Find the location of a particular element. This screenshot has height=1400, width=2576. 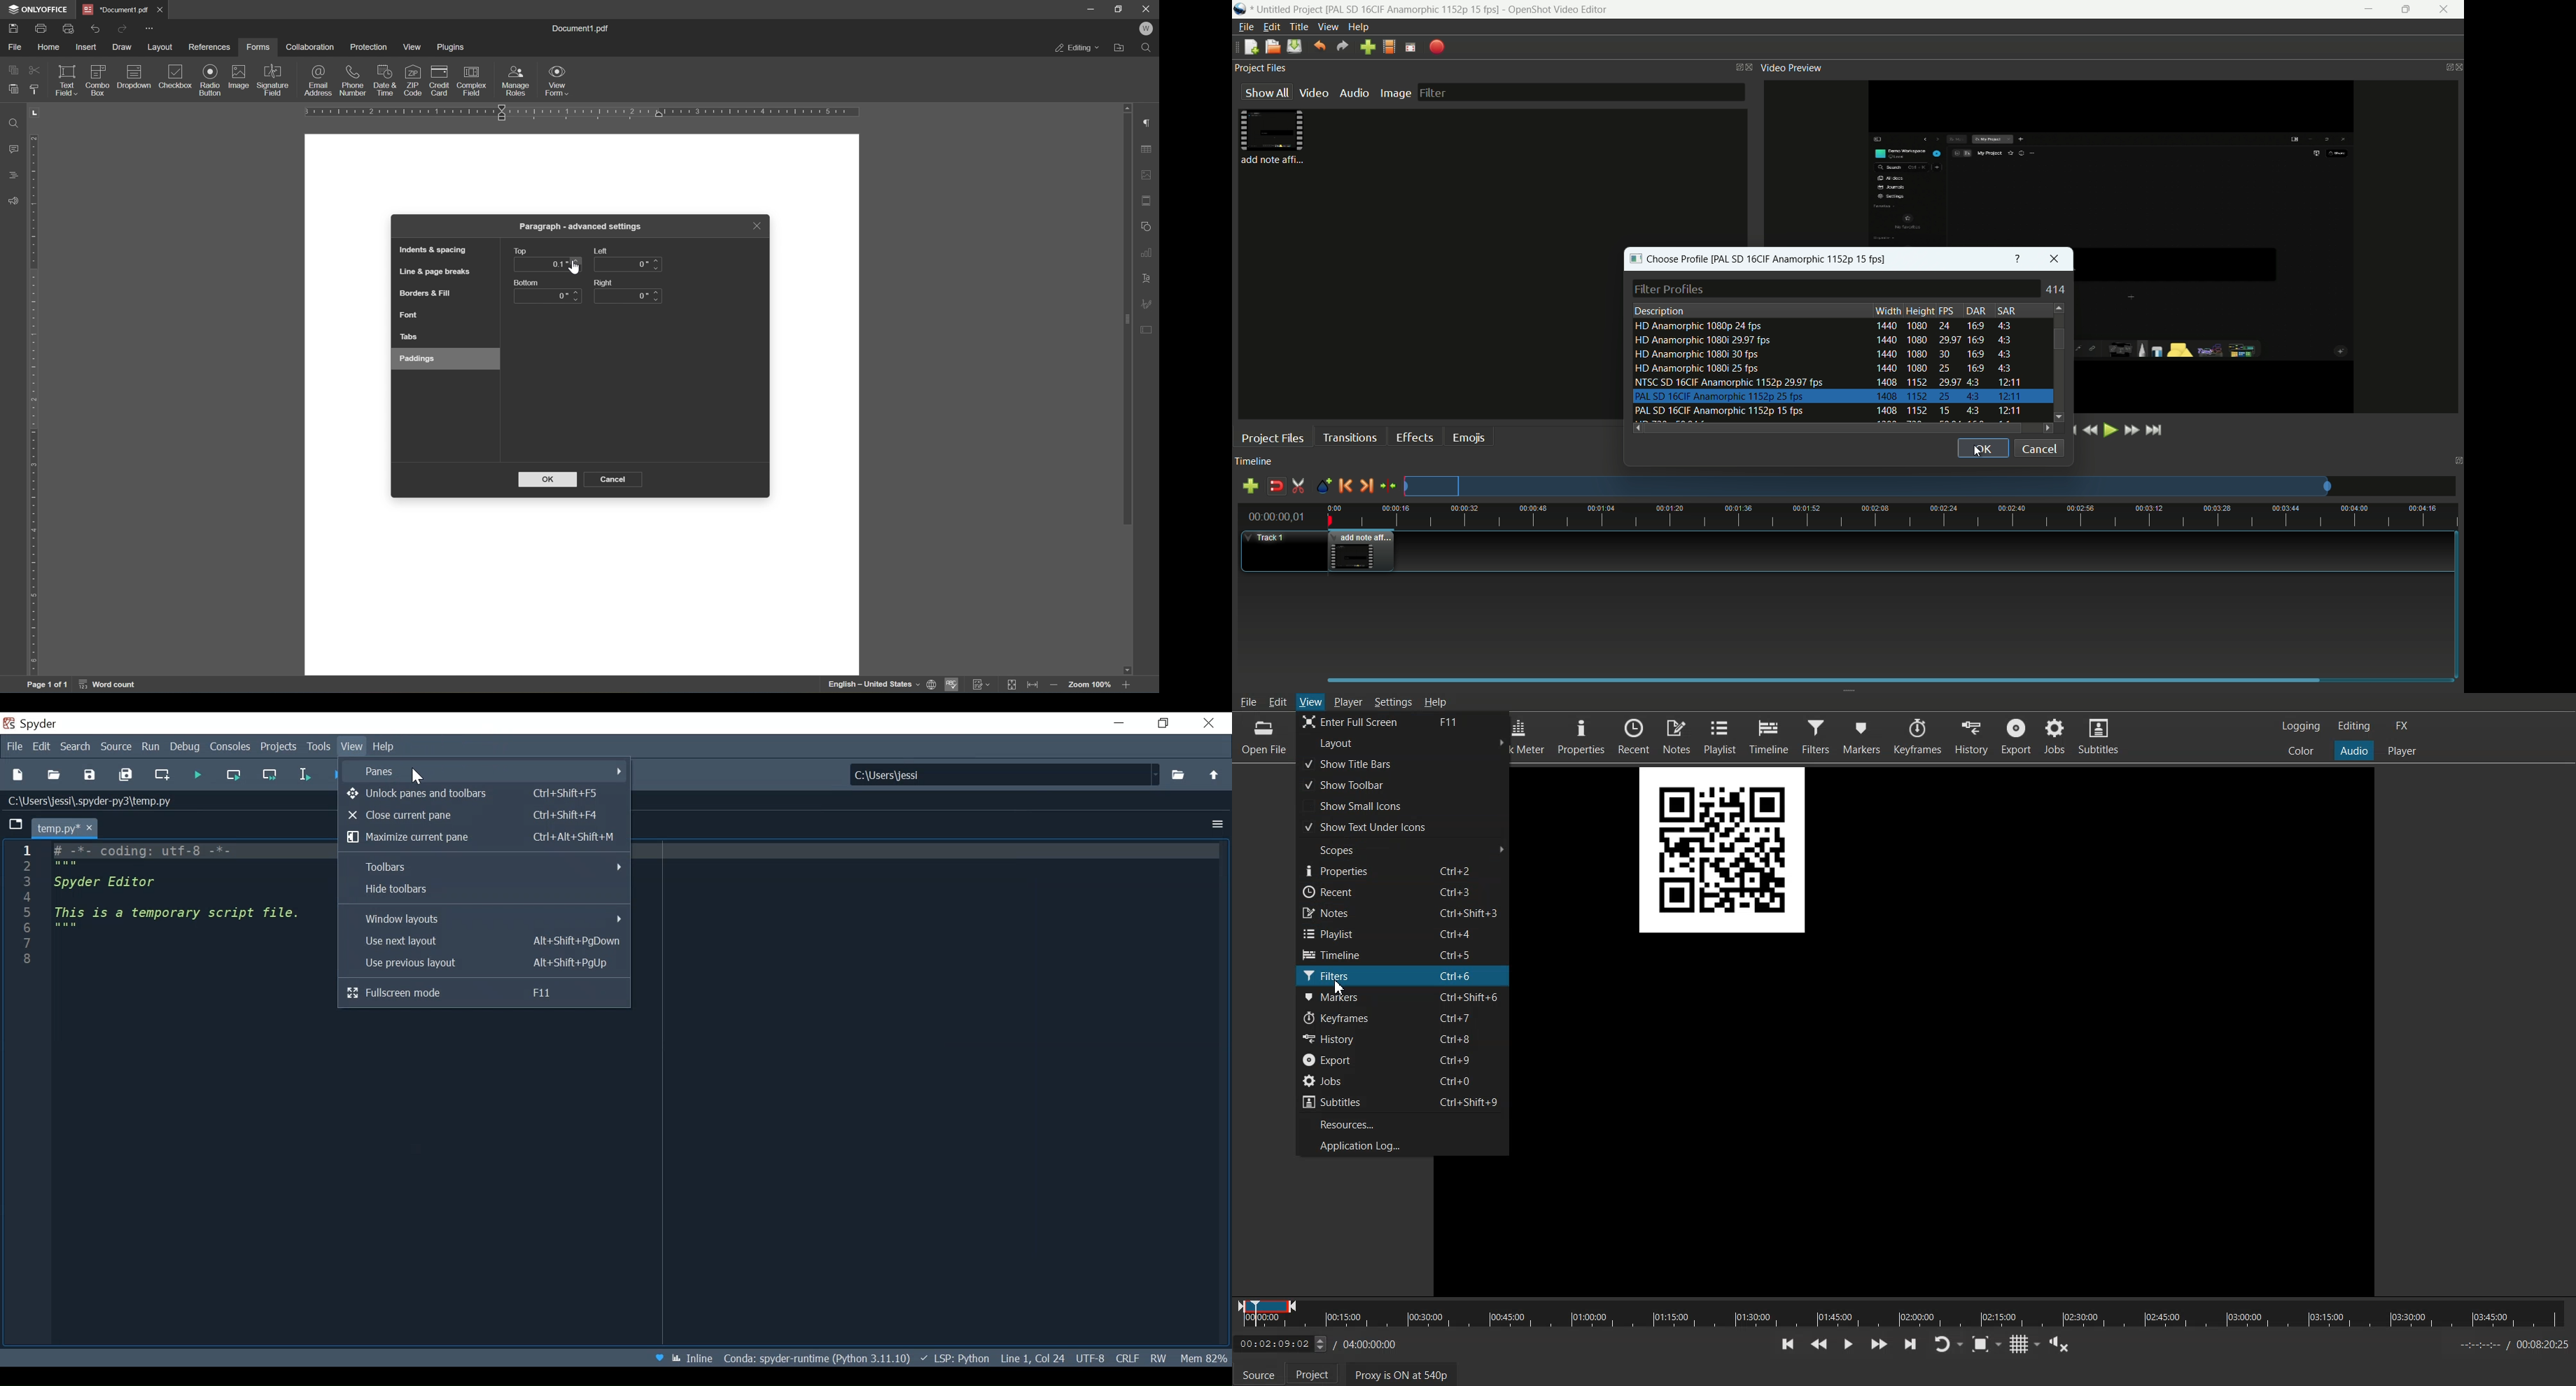

Console is located at coordinates (232, 746).